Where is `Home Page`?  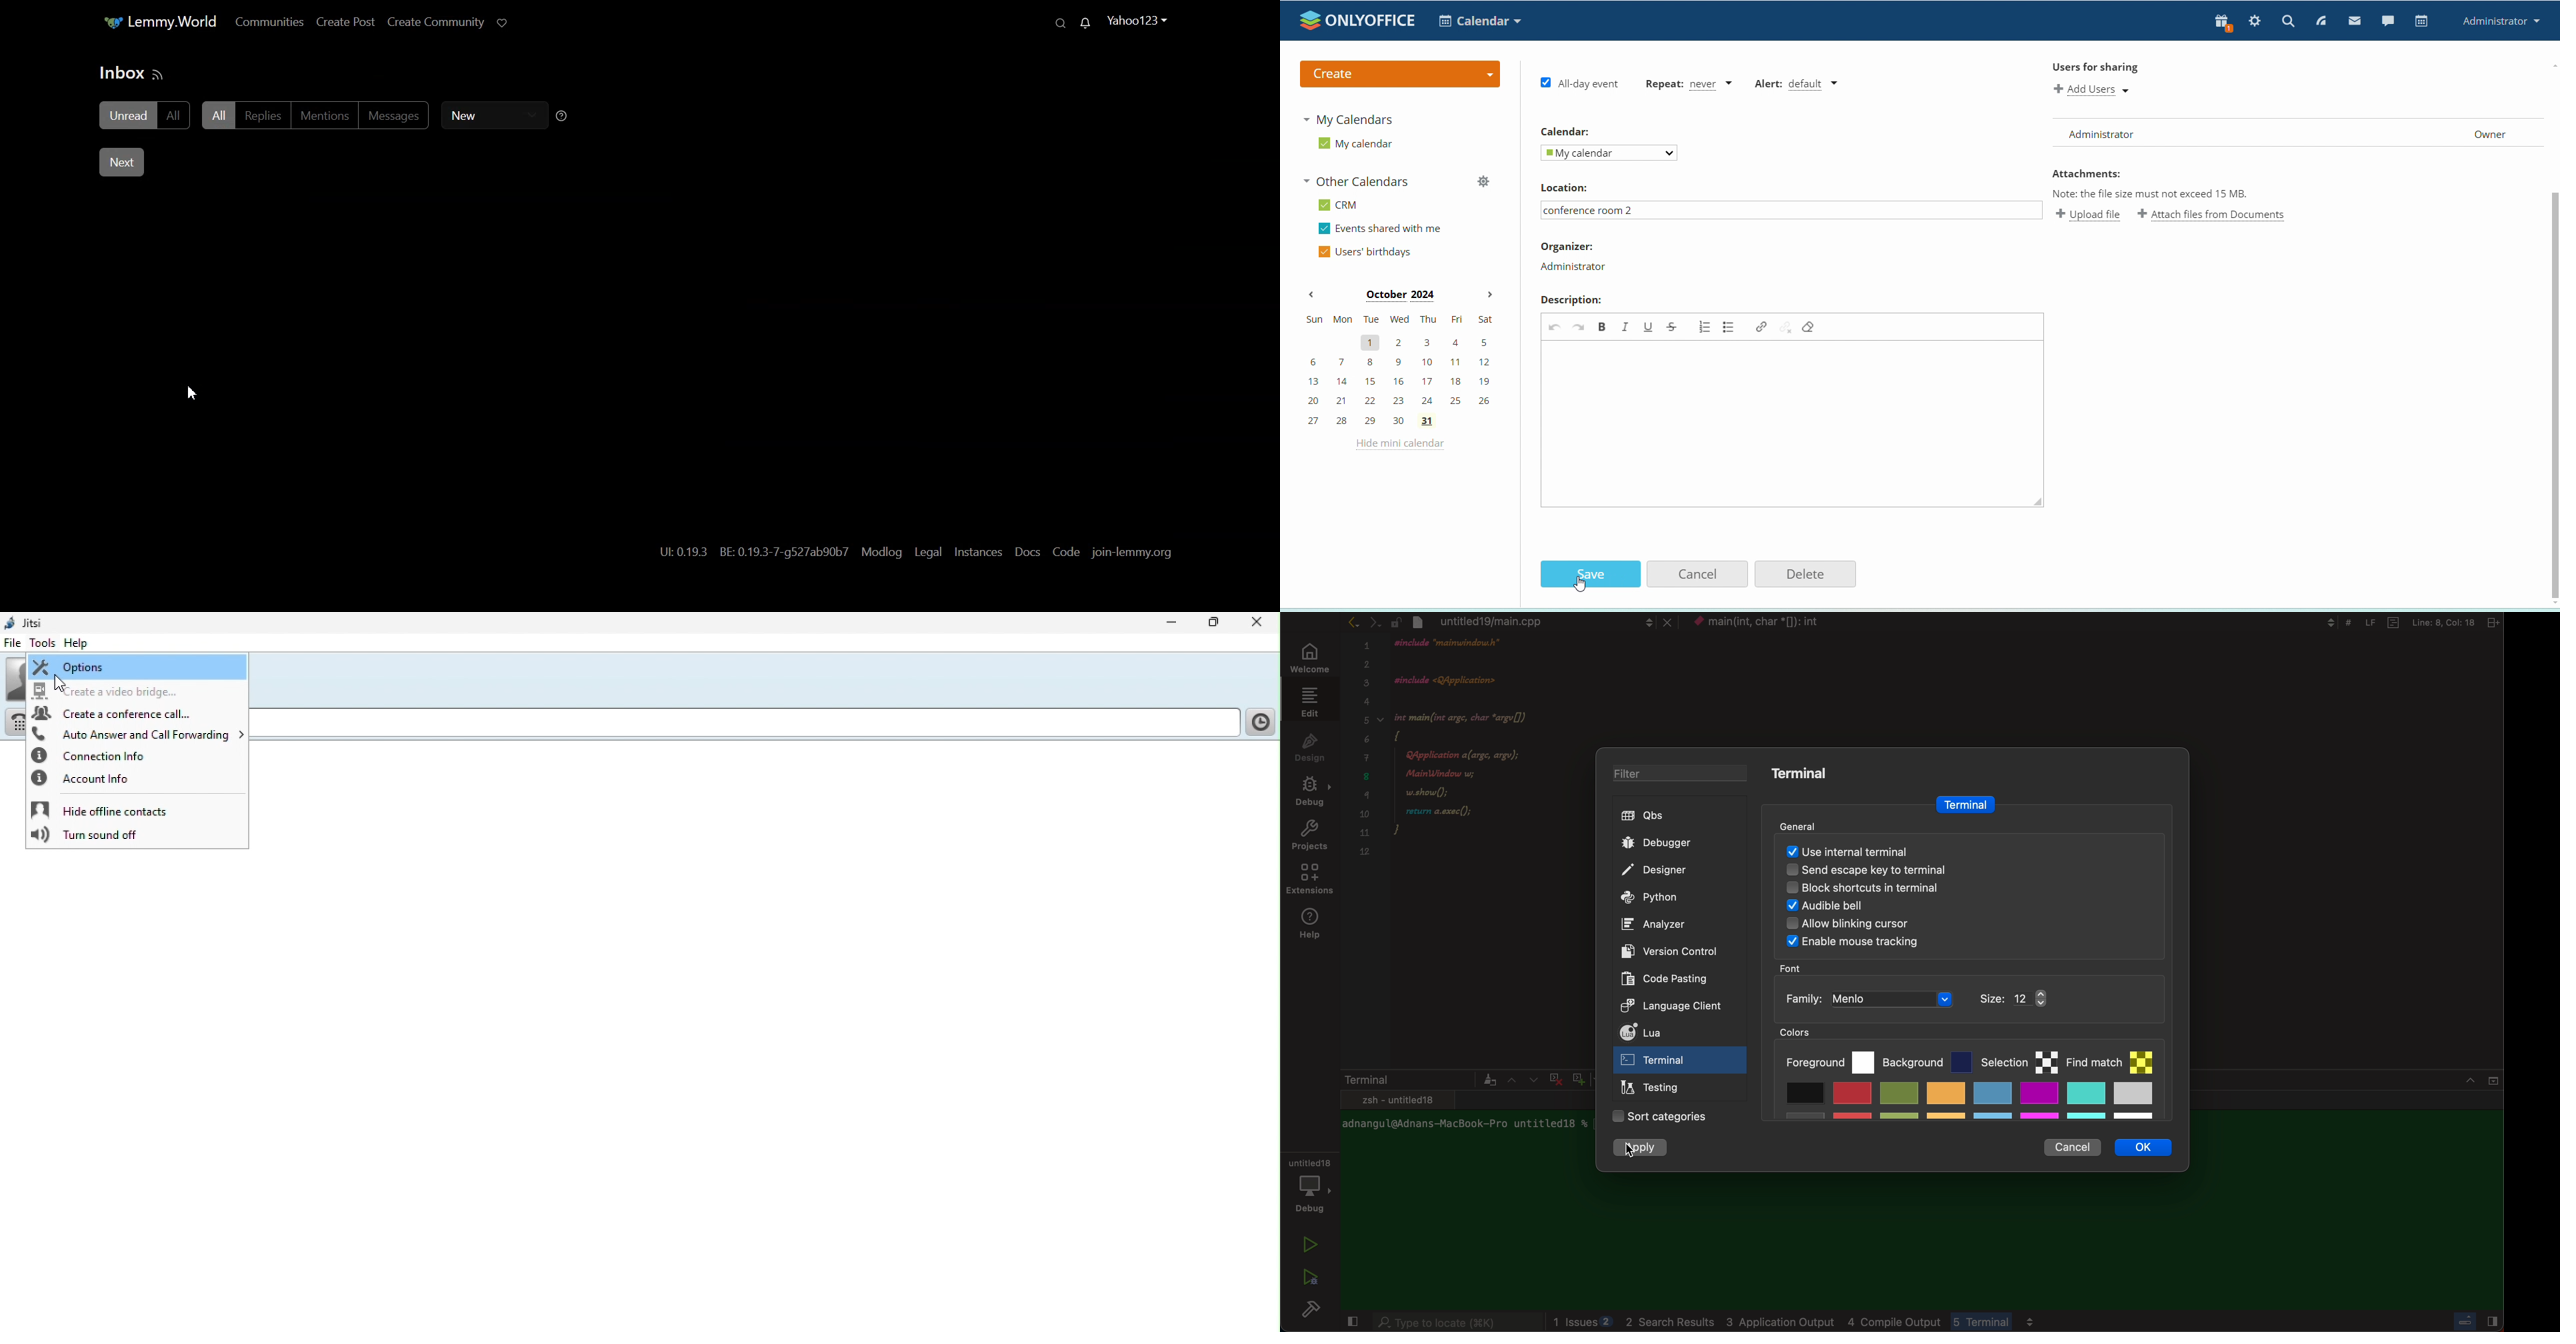
Home Page is located at coordinates (153, 21).